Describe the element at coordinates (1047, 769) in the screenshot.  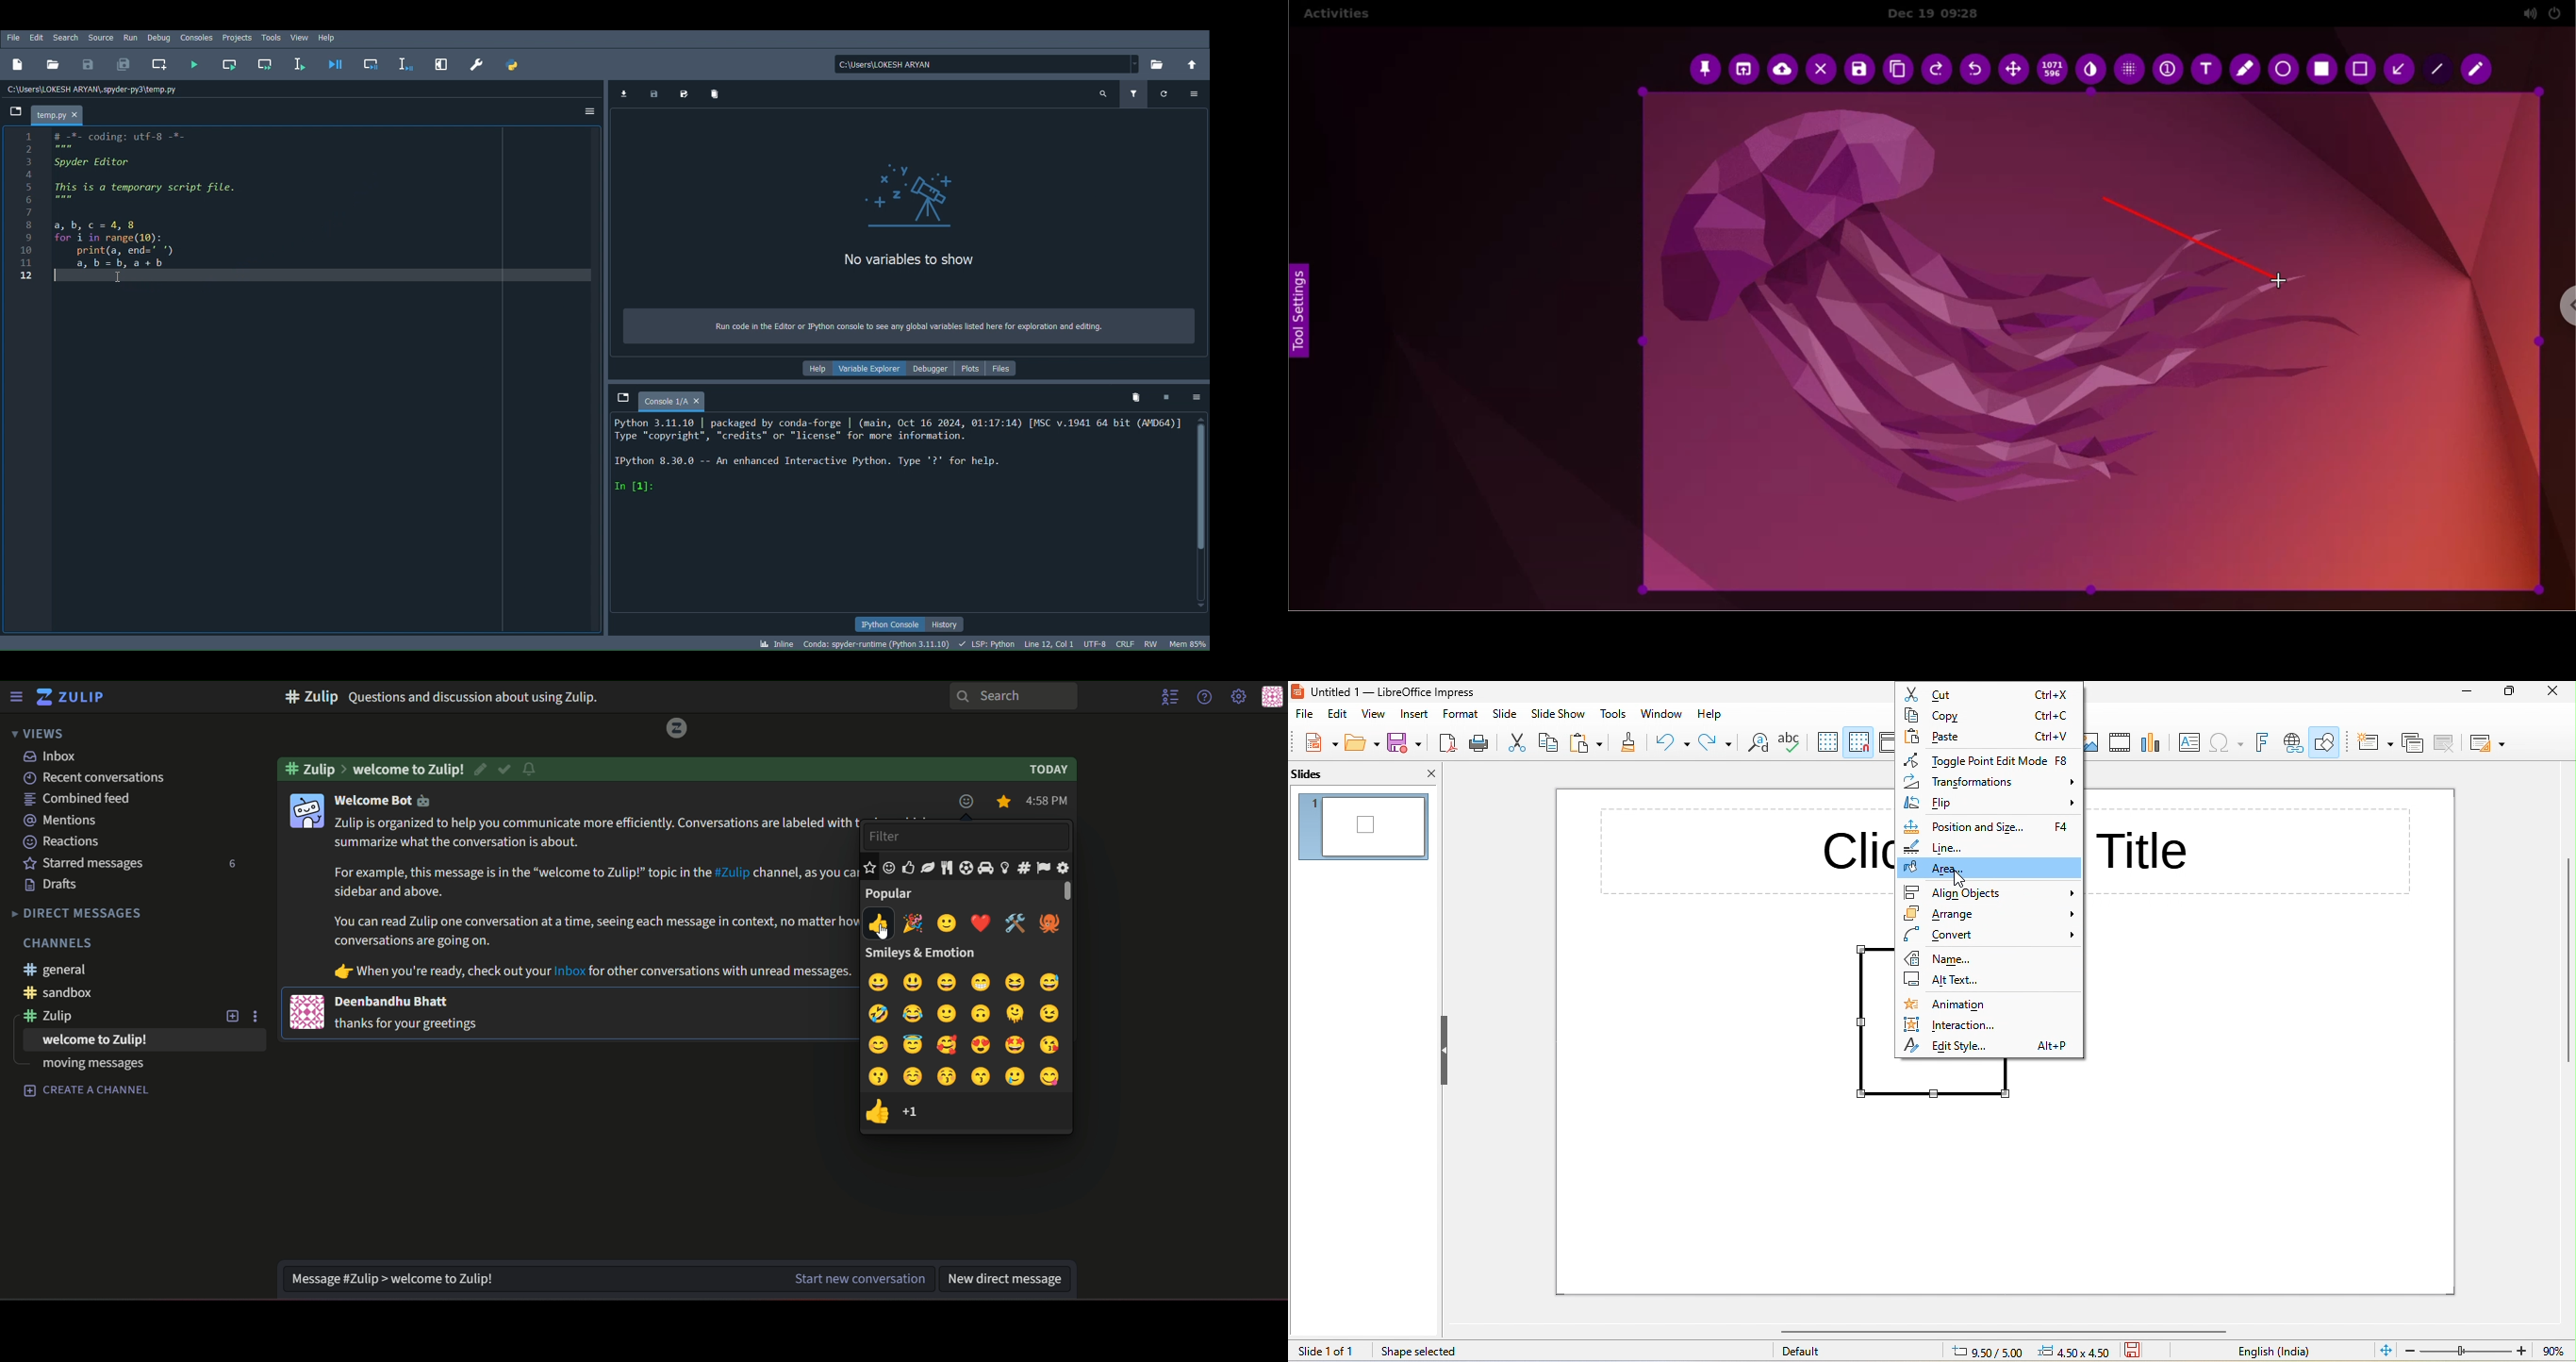
I see `Today` at that location.